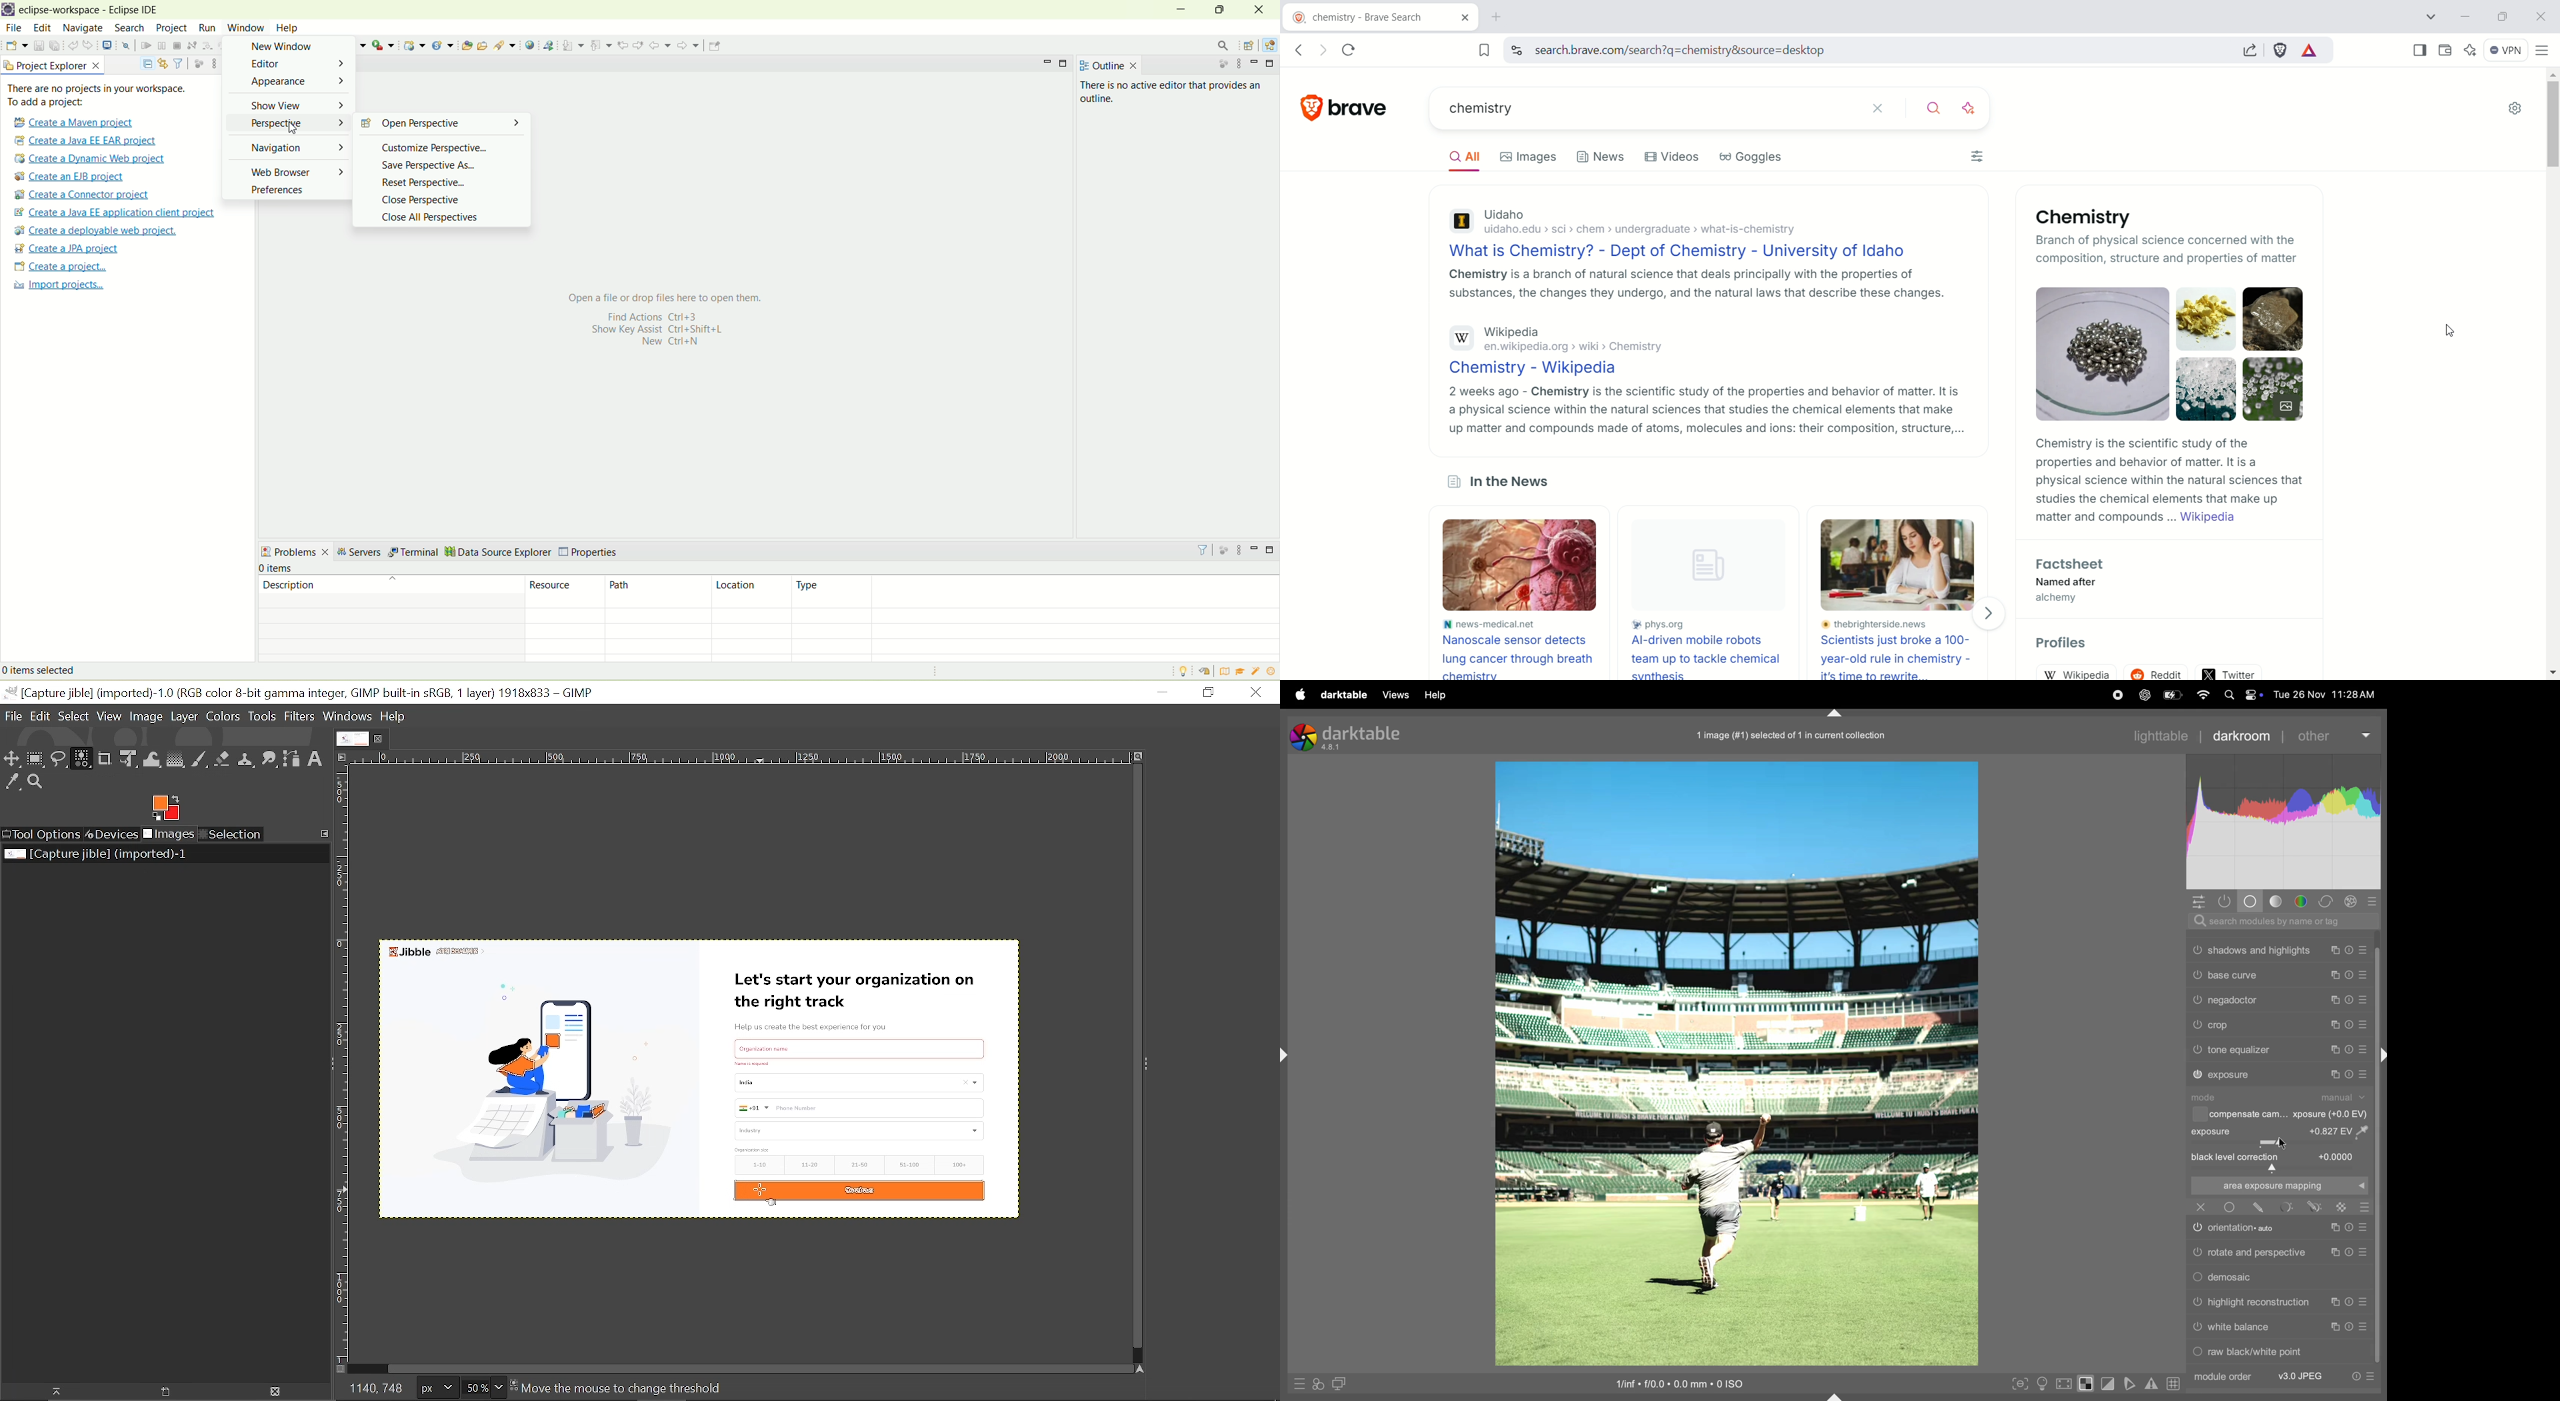  What do you see at coordinates (2143, 696) in the screenshot?
I see `chatgpt` at bounding box center [2143, 696].